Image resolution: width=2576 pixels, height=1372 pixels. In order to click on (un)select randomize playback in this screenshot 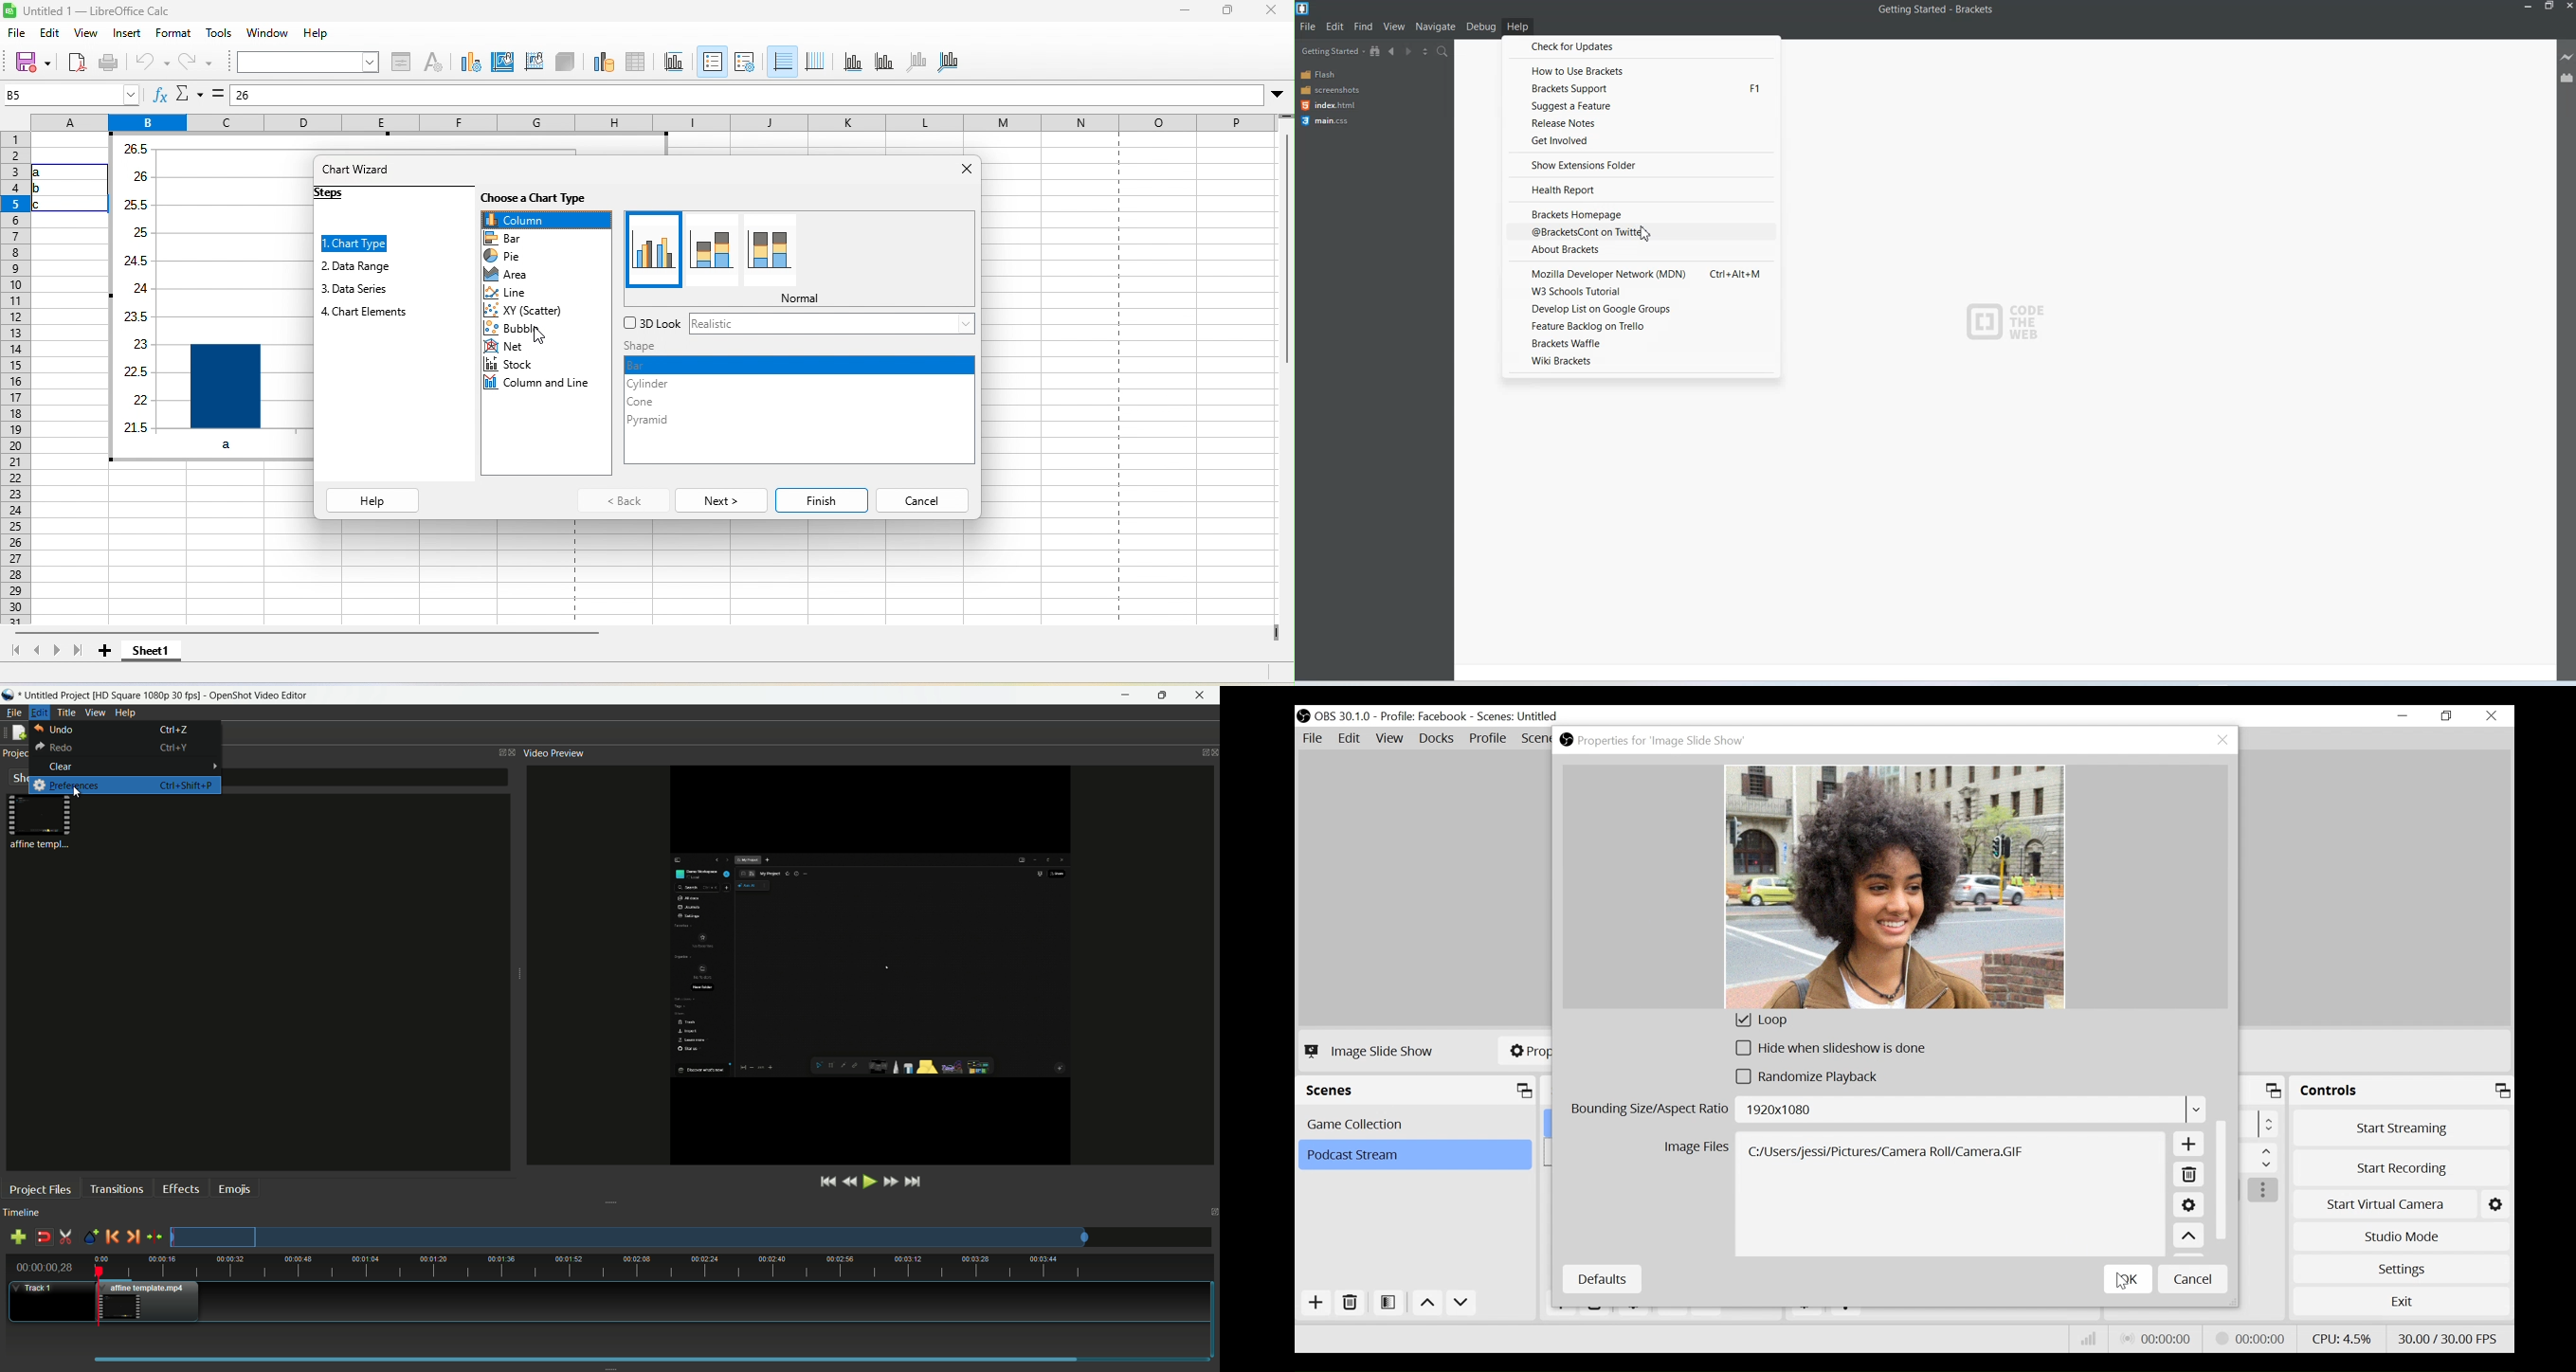, I will do `click(1814, 1080)`.